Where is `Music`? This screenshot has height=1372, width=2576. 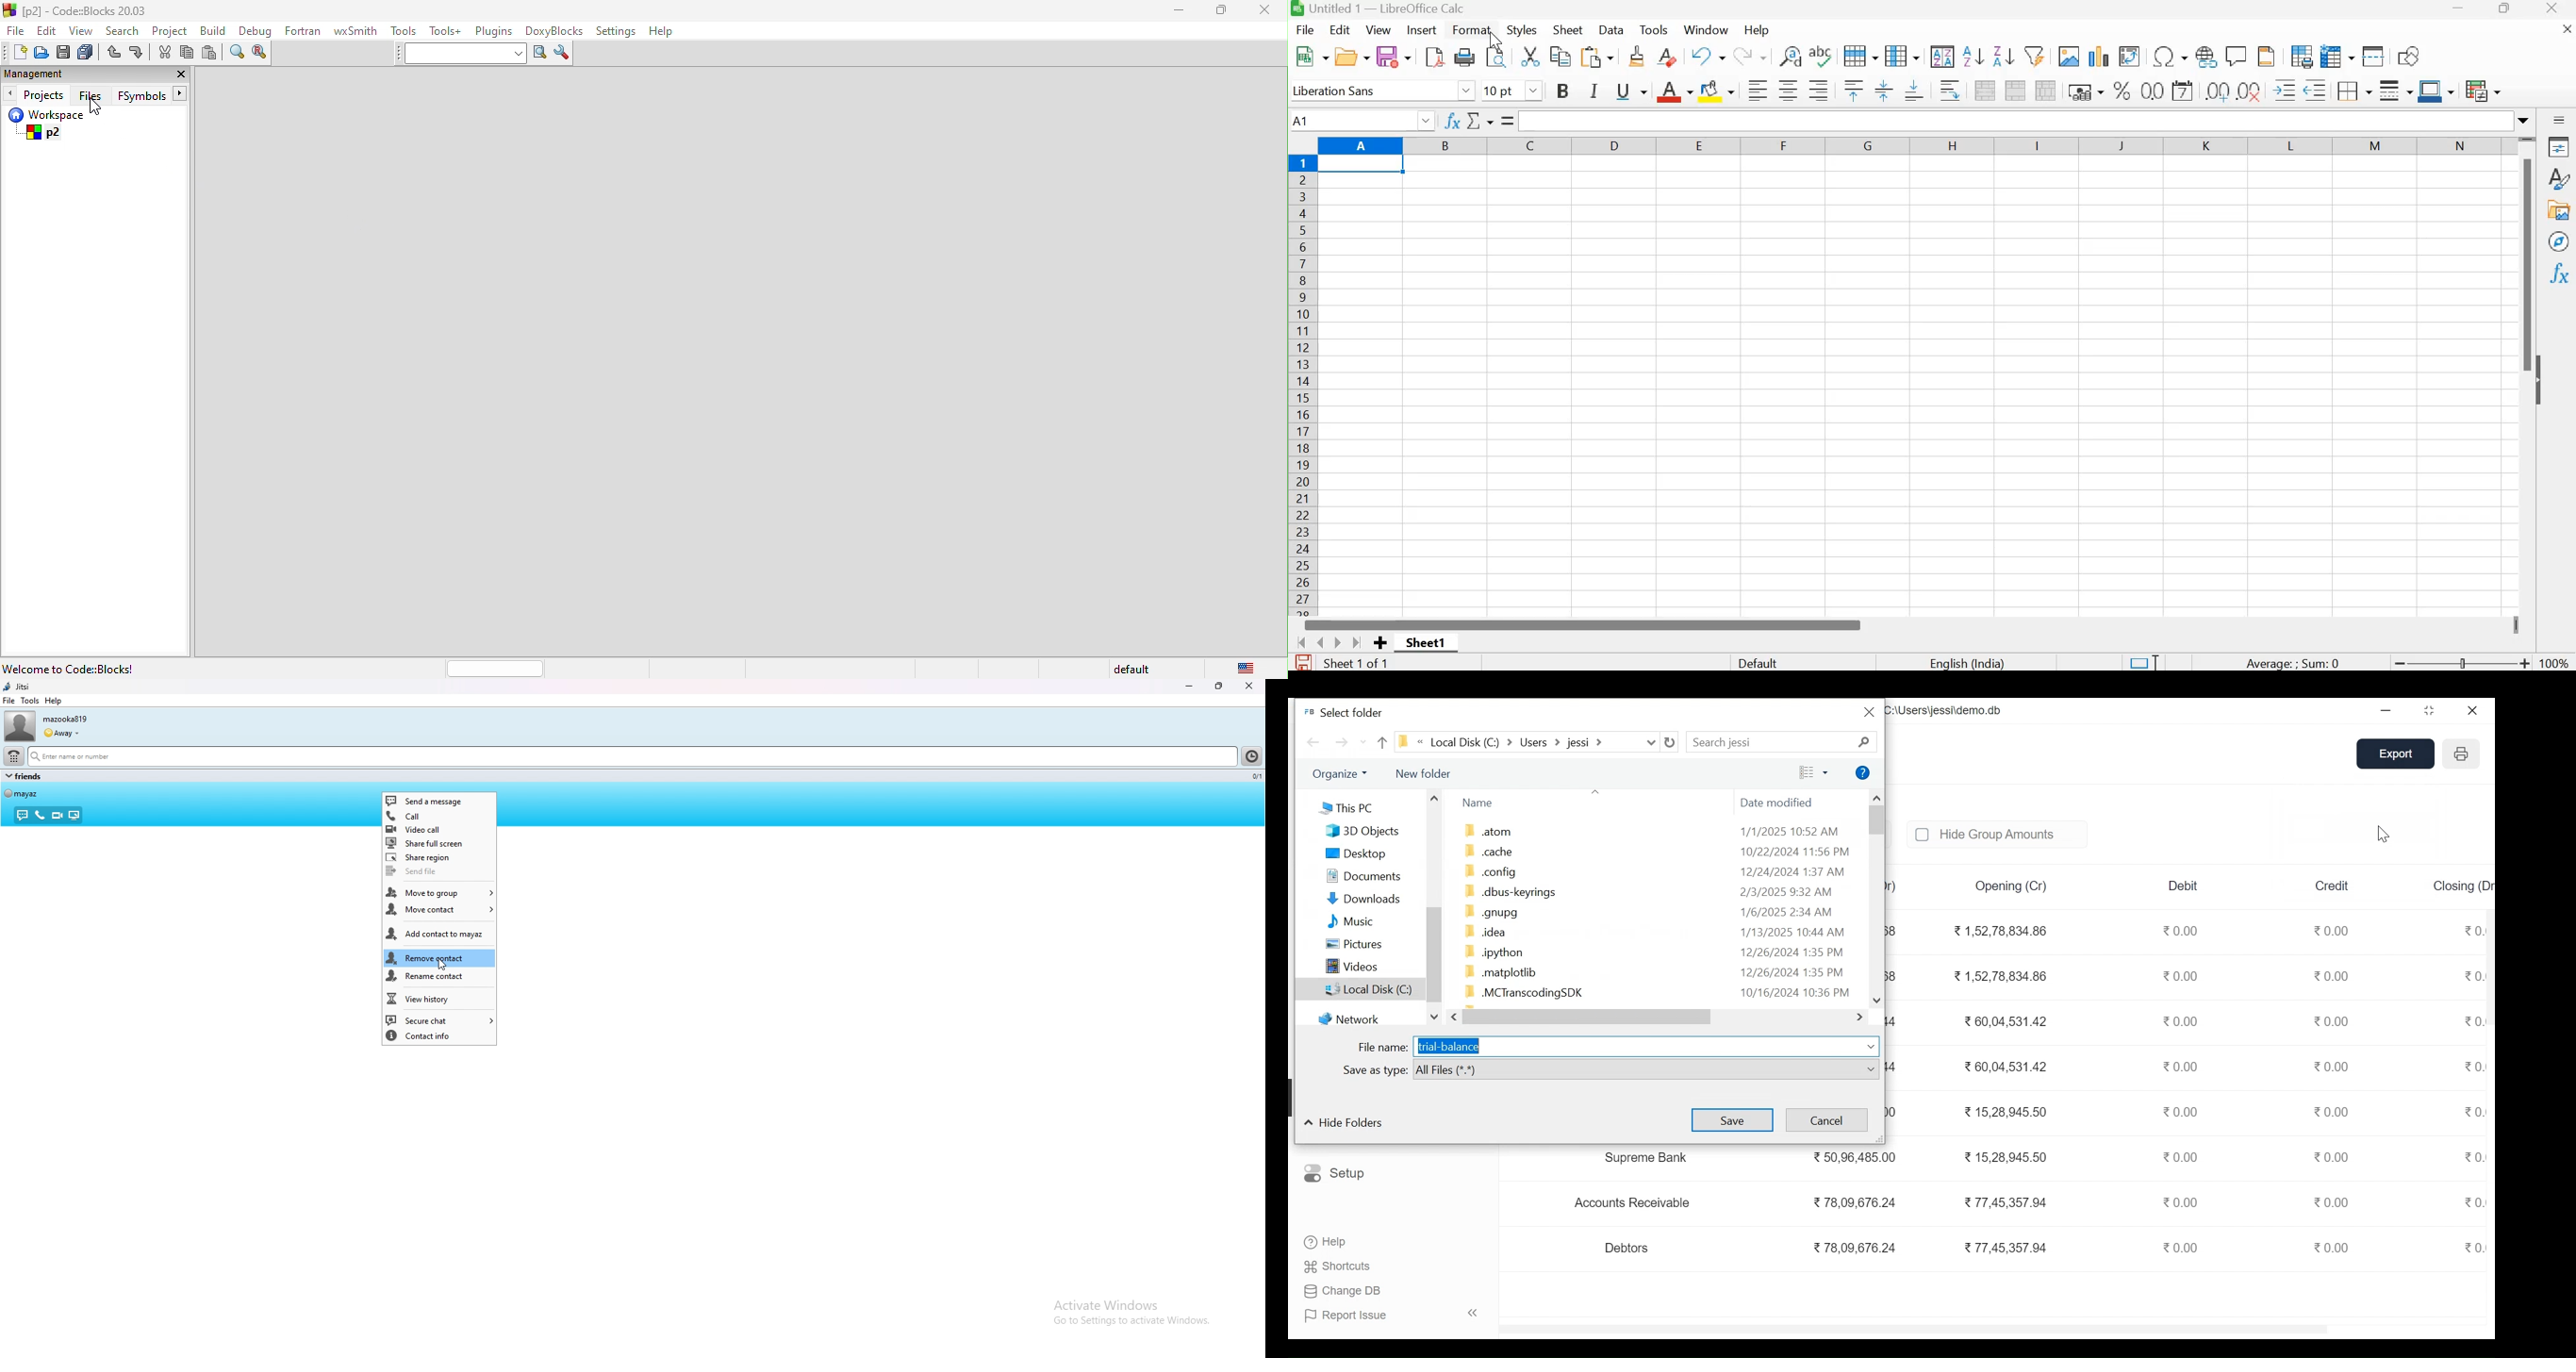 Music is located at coordinates (1351, 920).